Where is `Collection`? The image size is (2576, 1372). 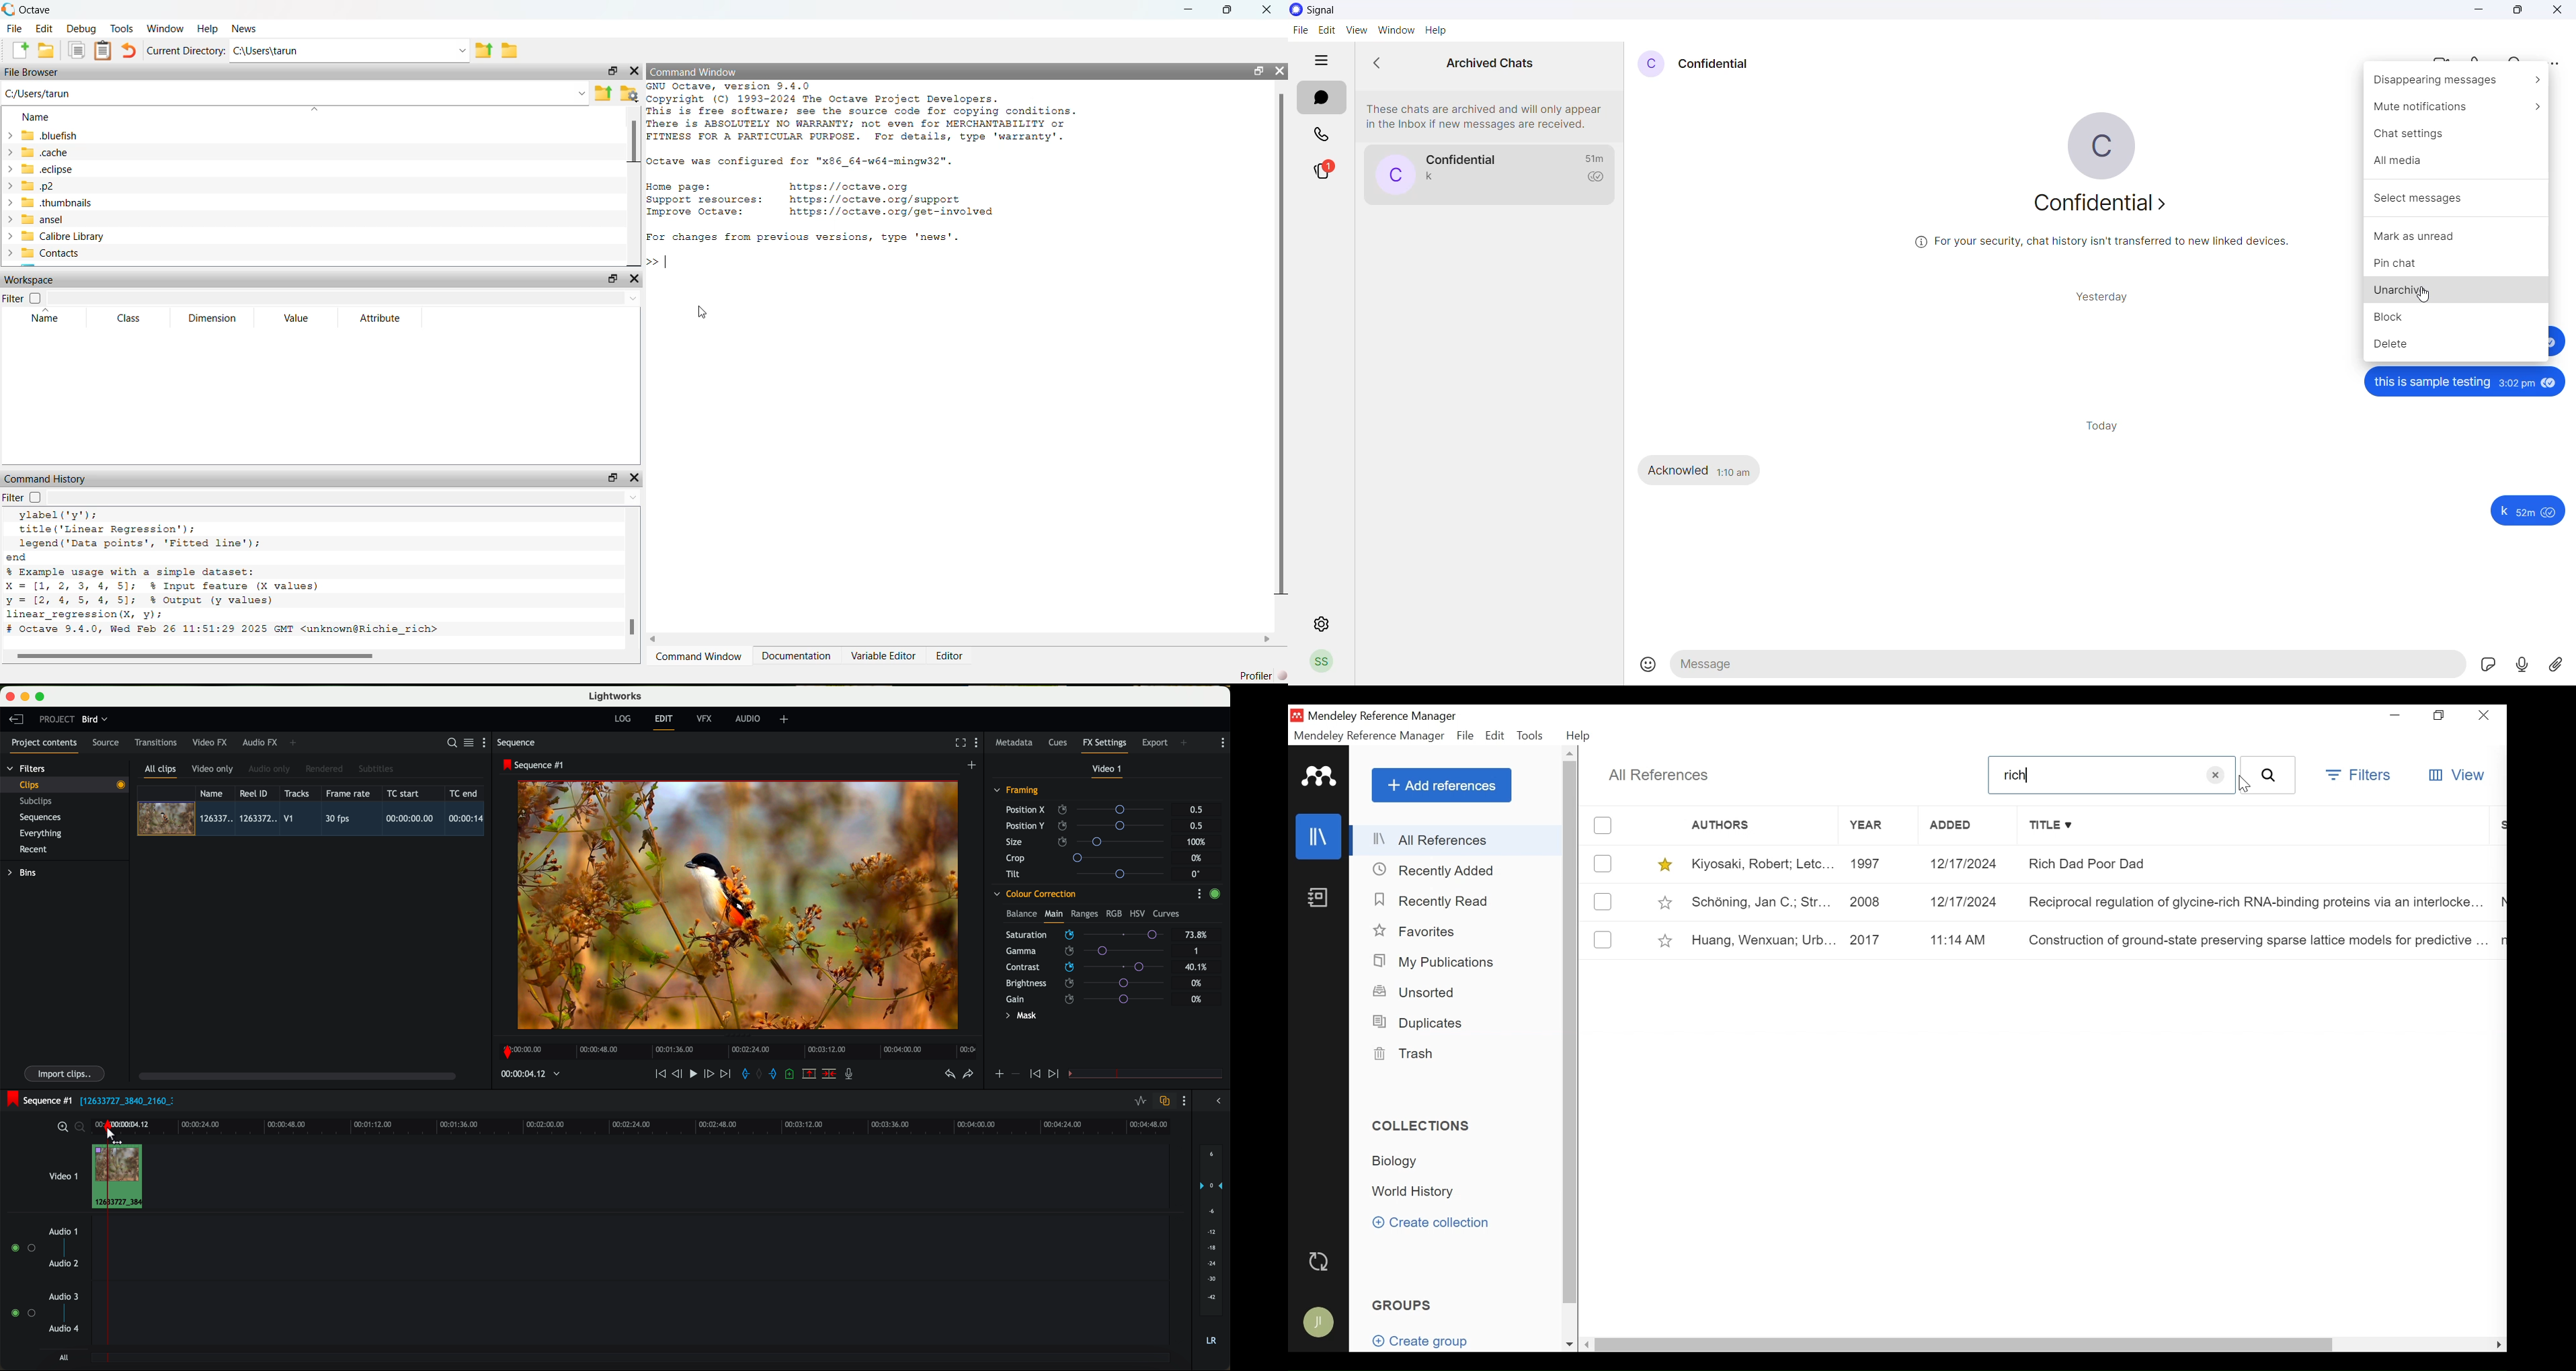
Collection is located at coordinates (1419, 1192).